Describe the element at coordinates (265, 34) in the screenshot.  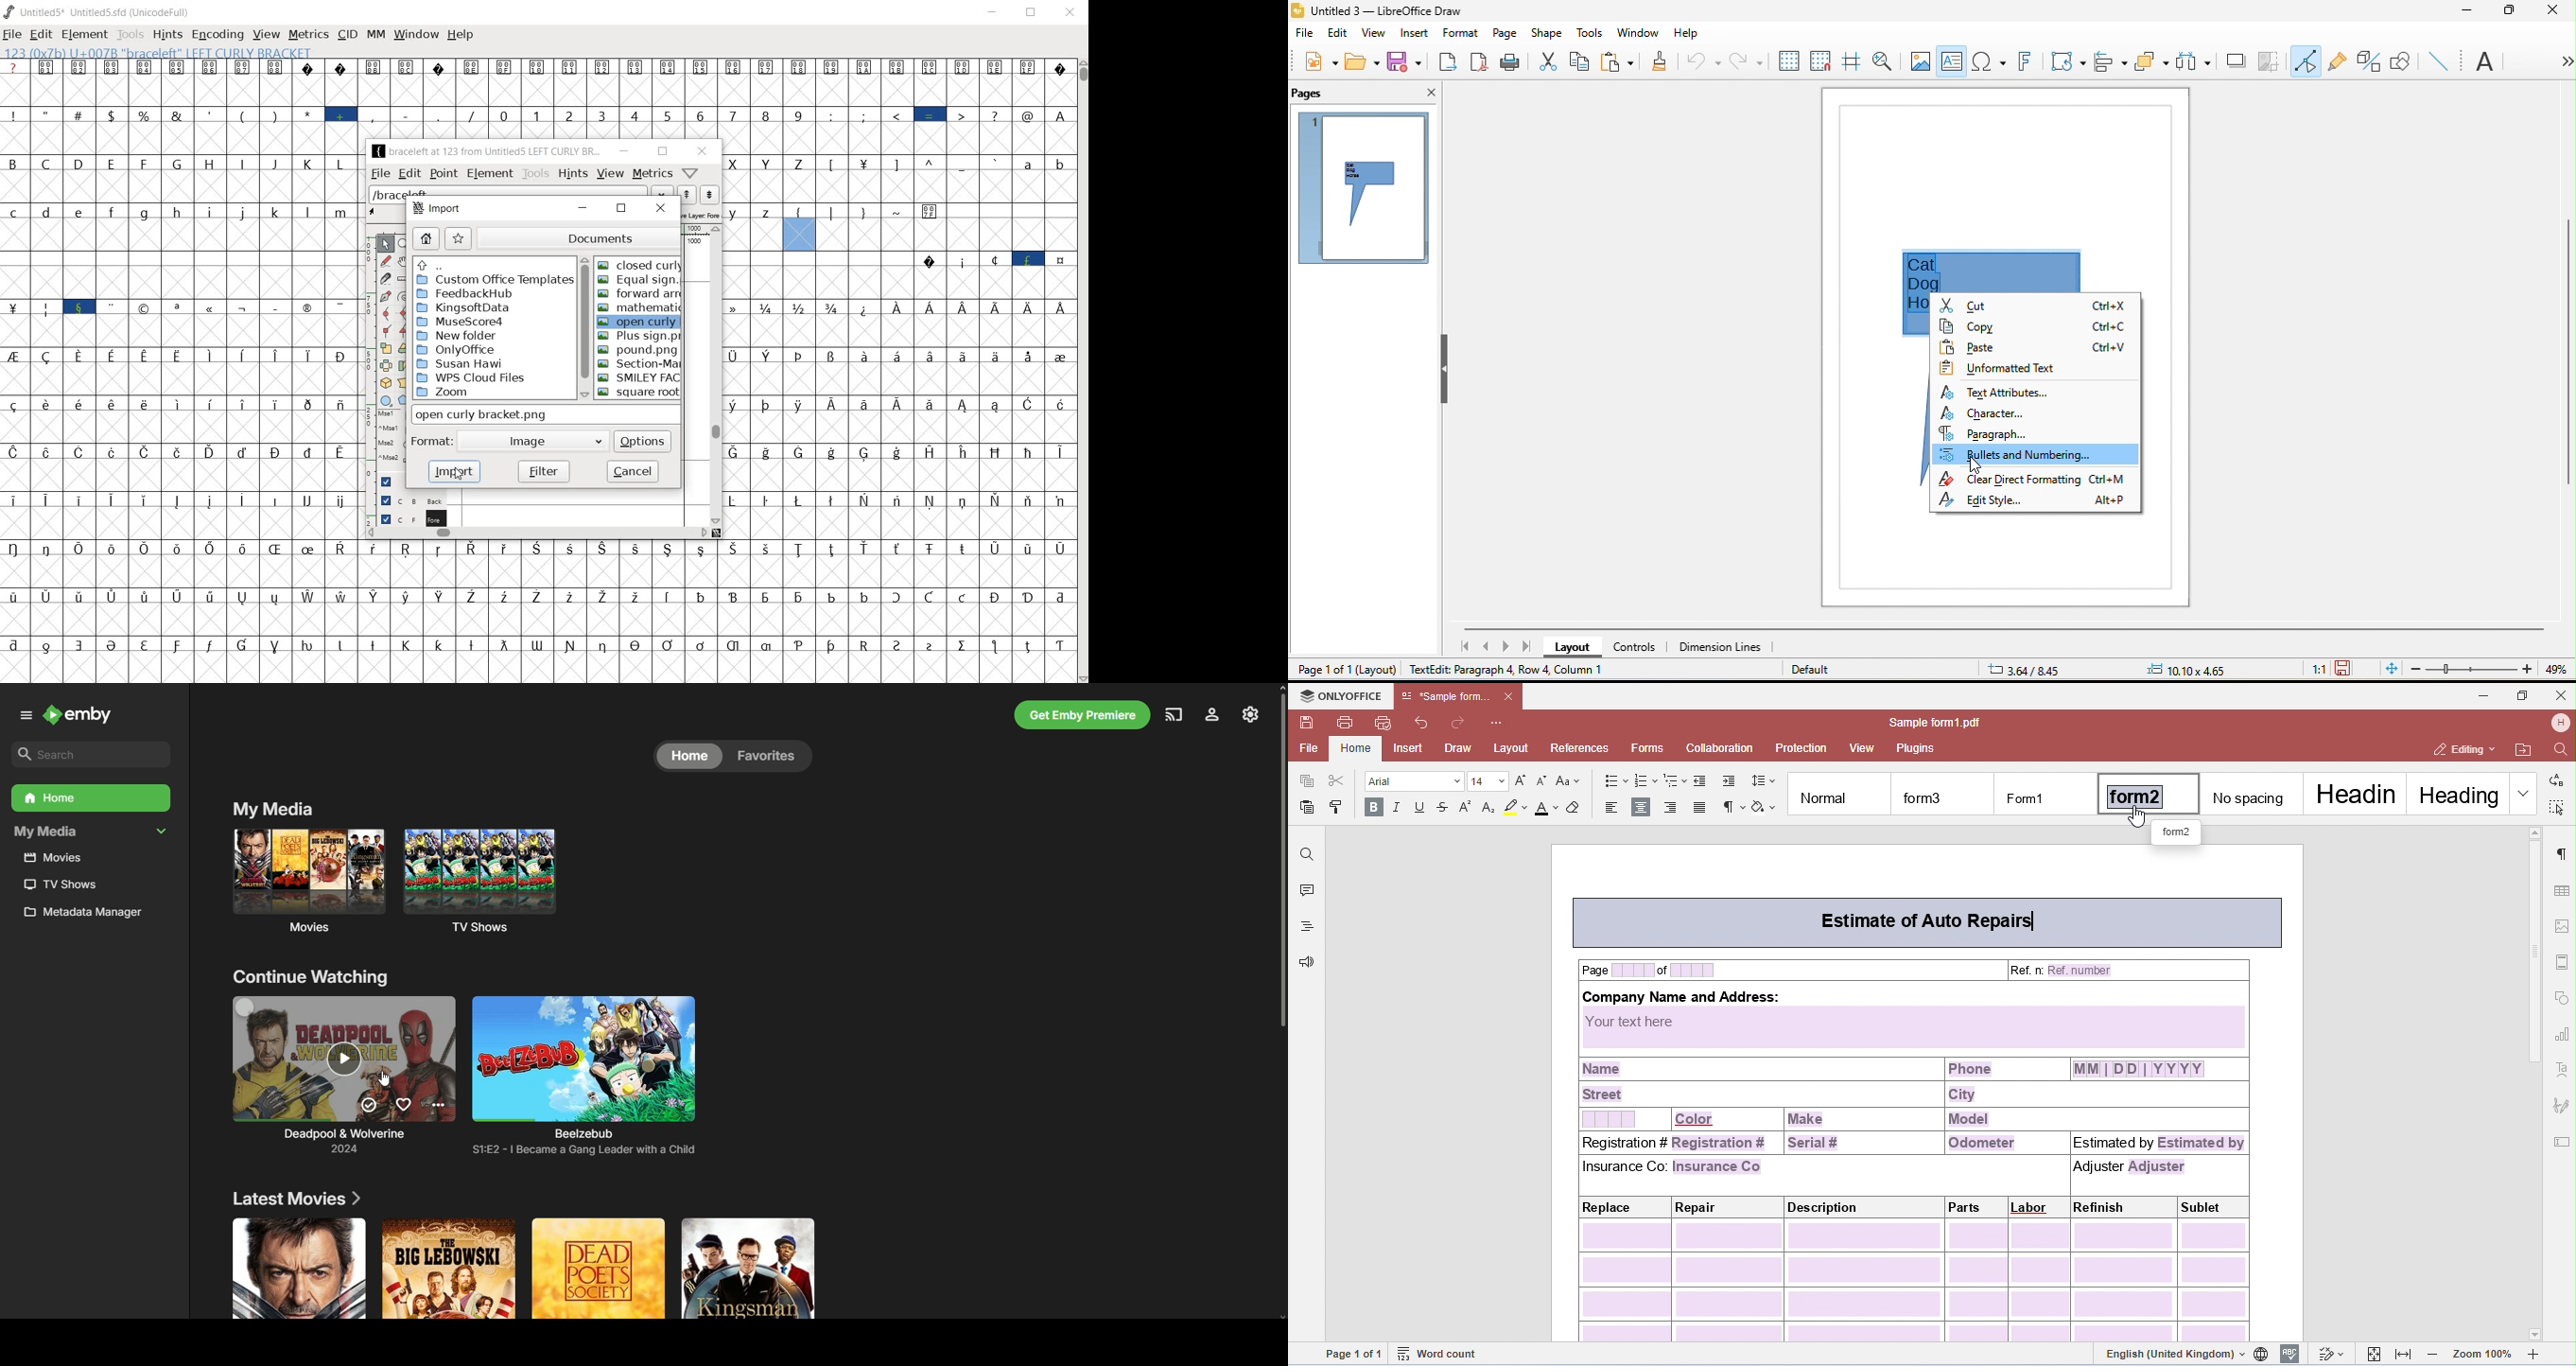
I see `view` at that location.